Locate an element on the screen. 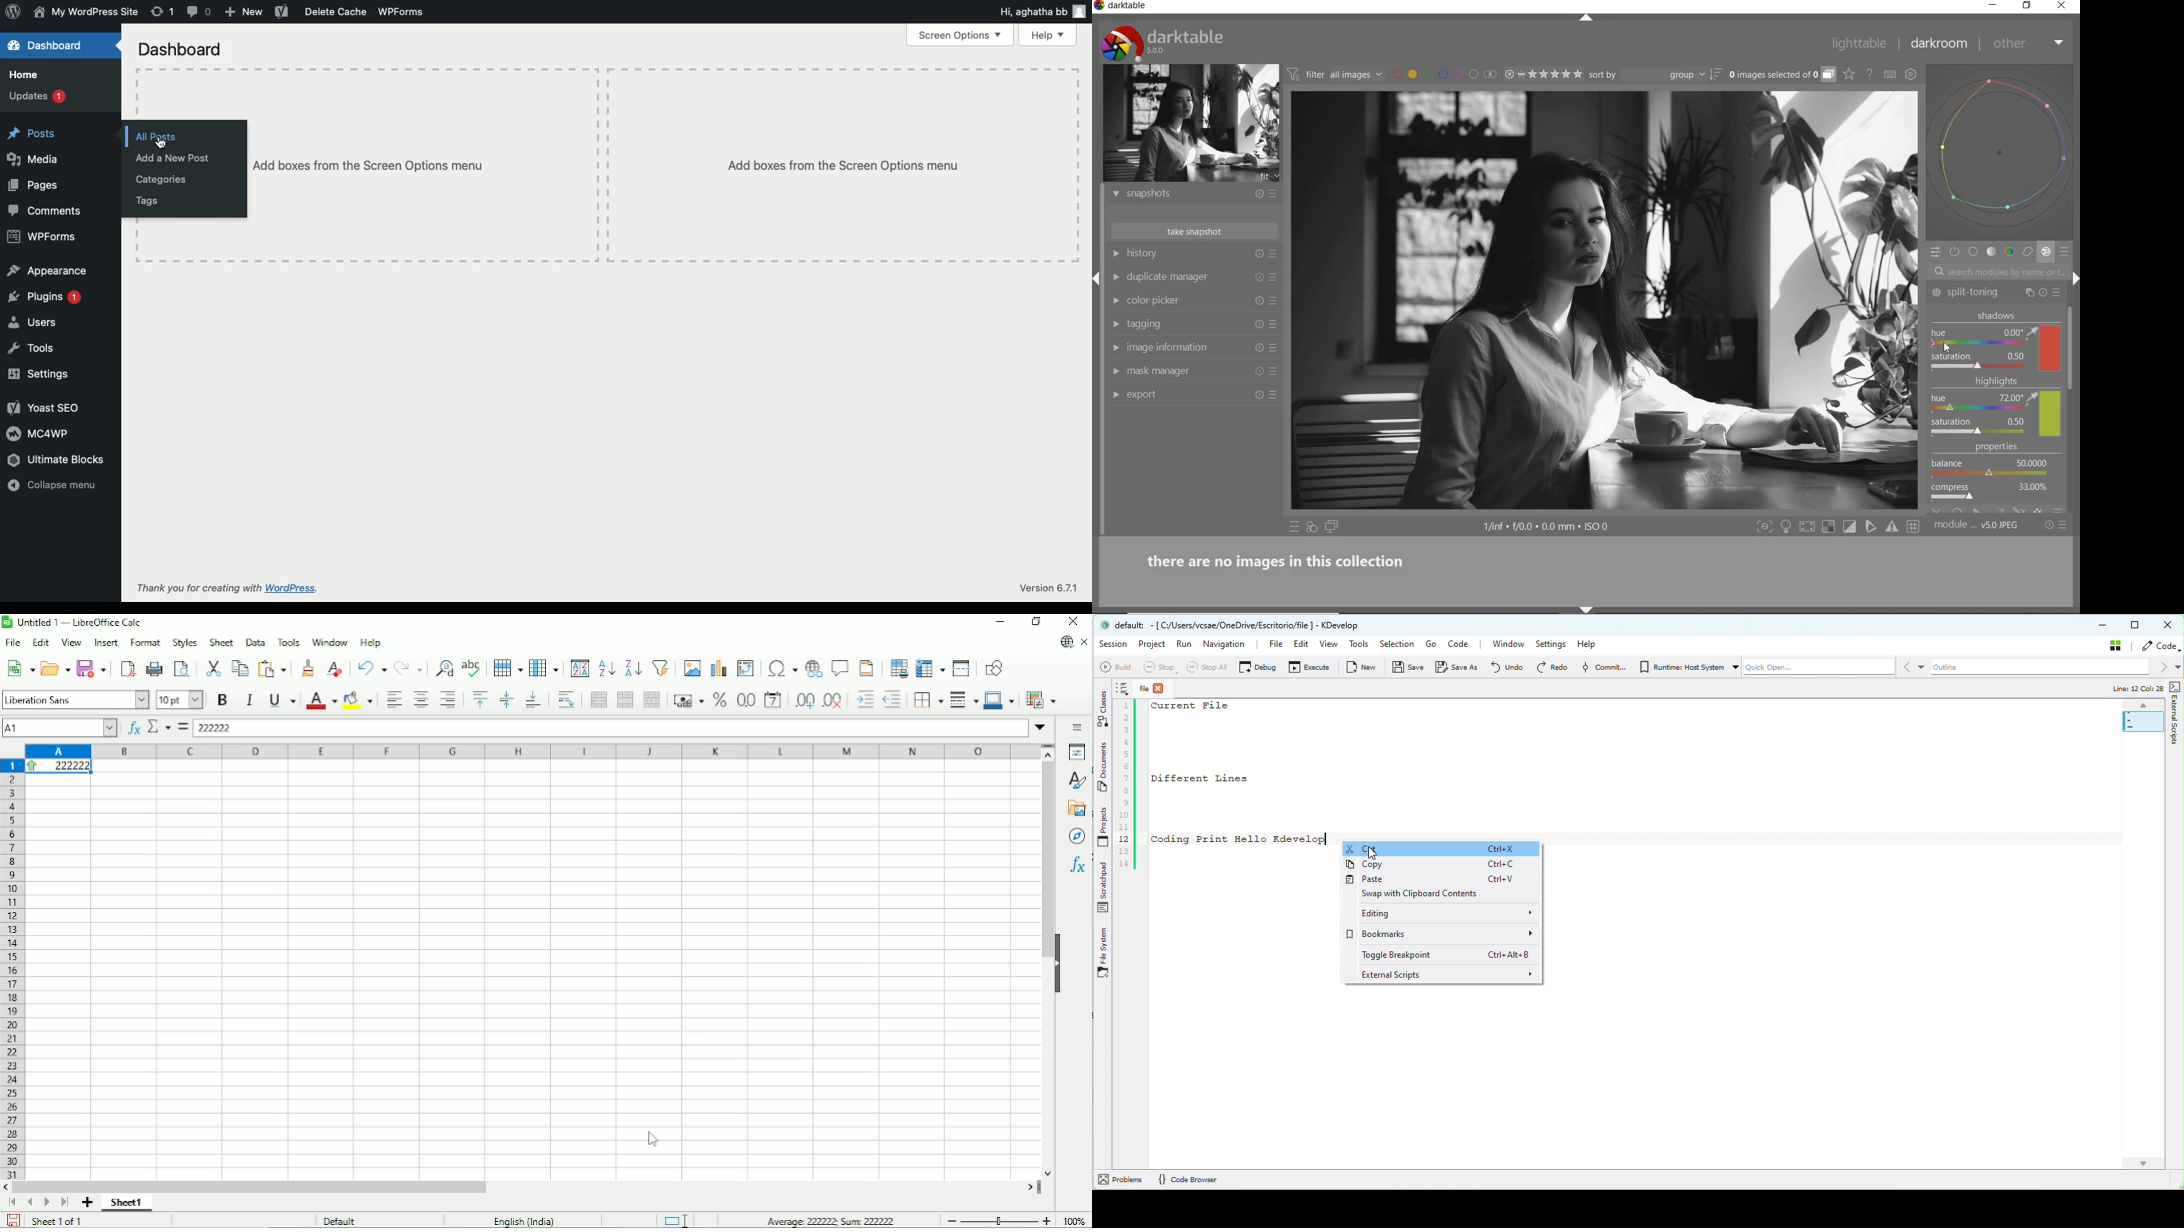  Borders is located at coordinates (928, 699).